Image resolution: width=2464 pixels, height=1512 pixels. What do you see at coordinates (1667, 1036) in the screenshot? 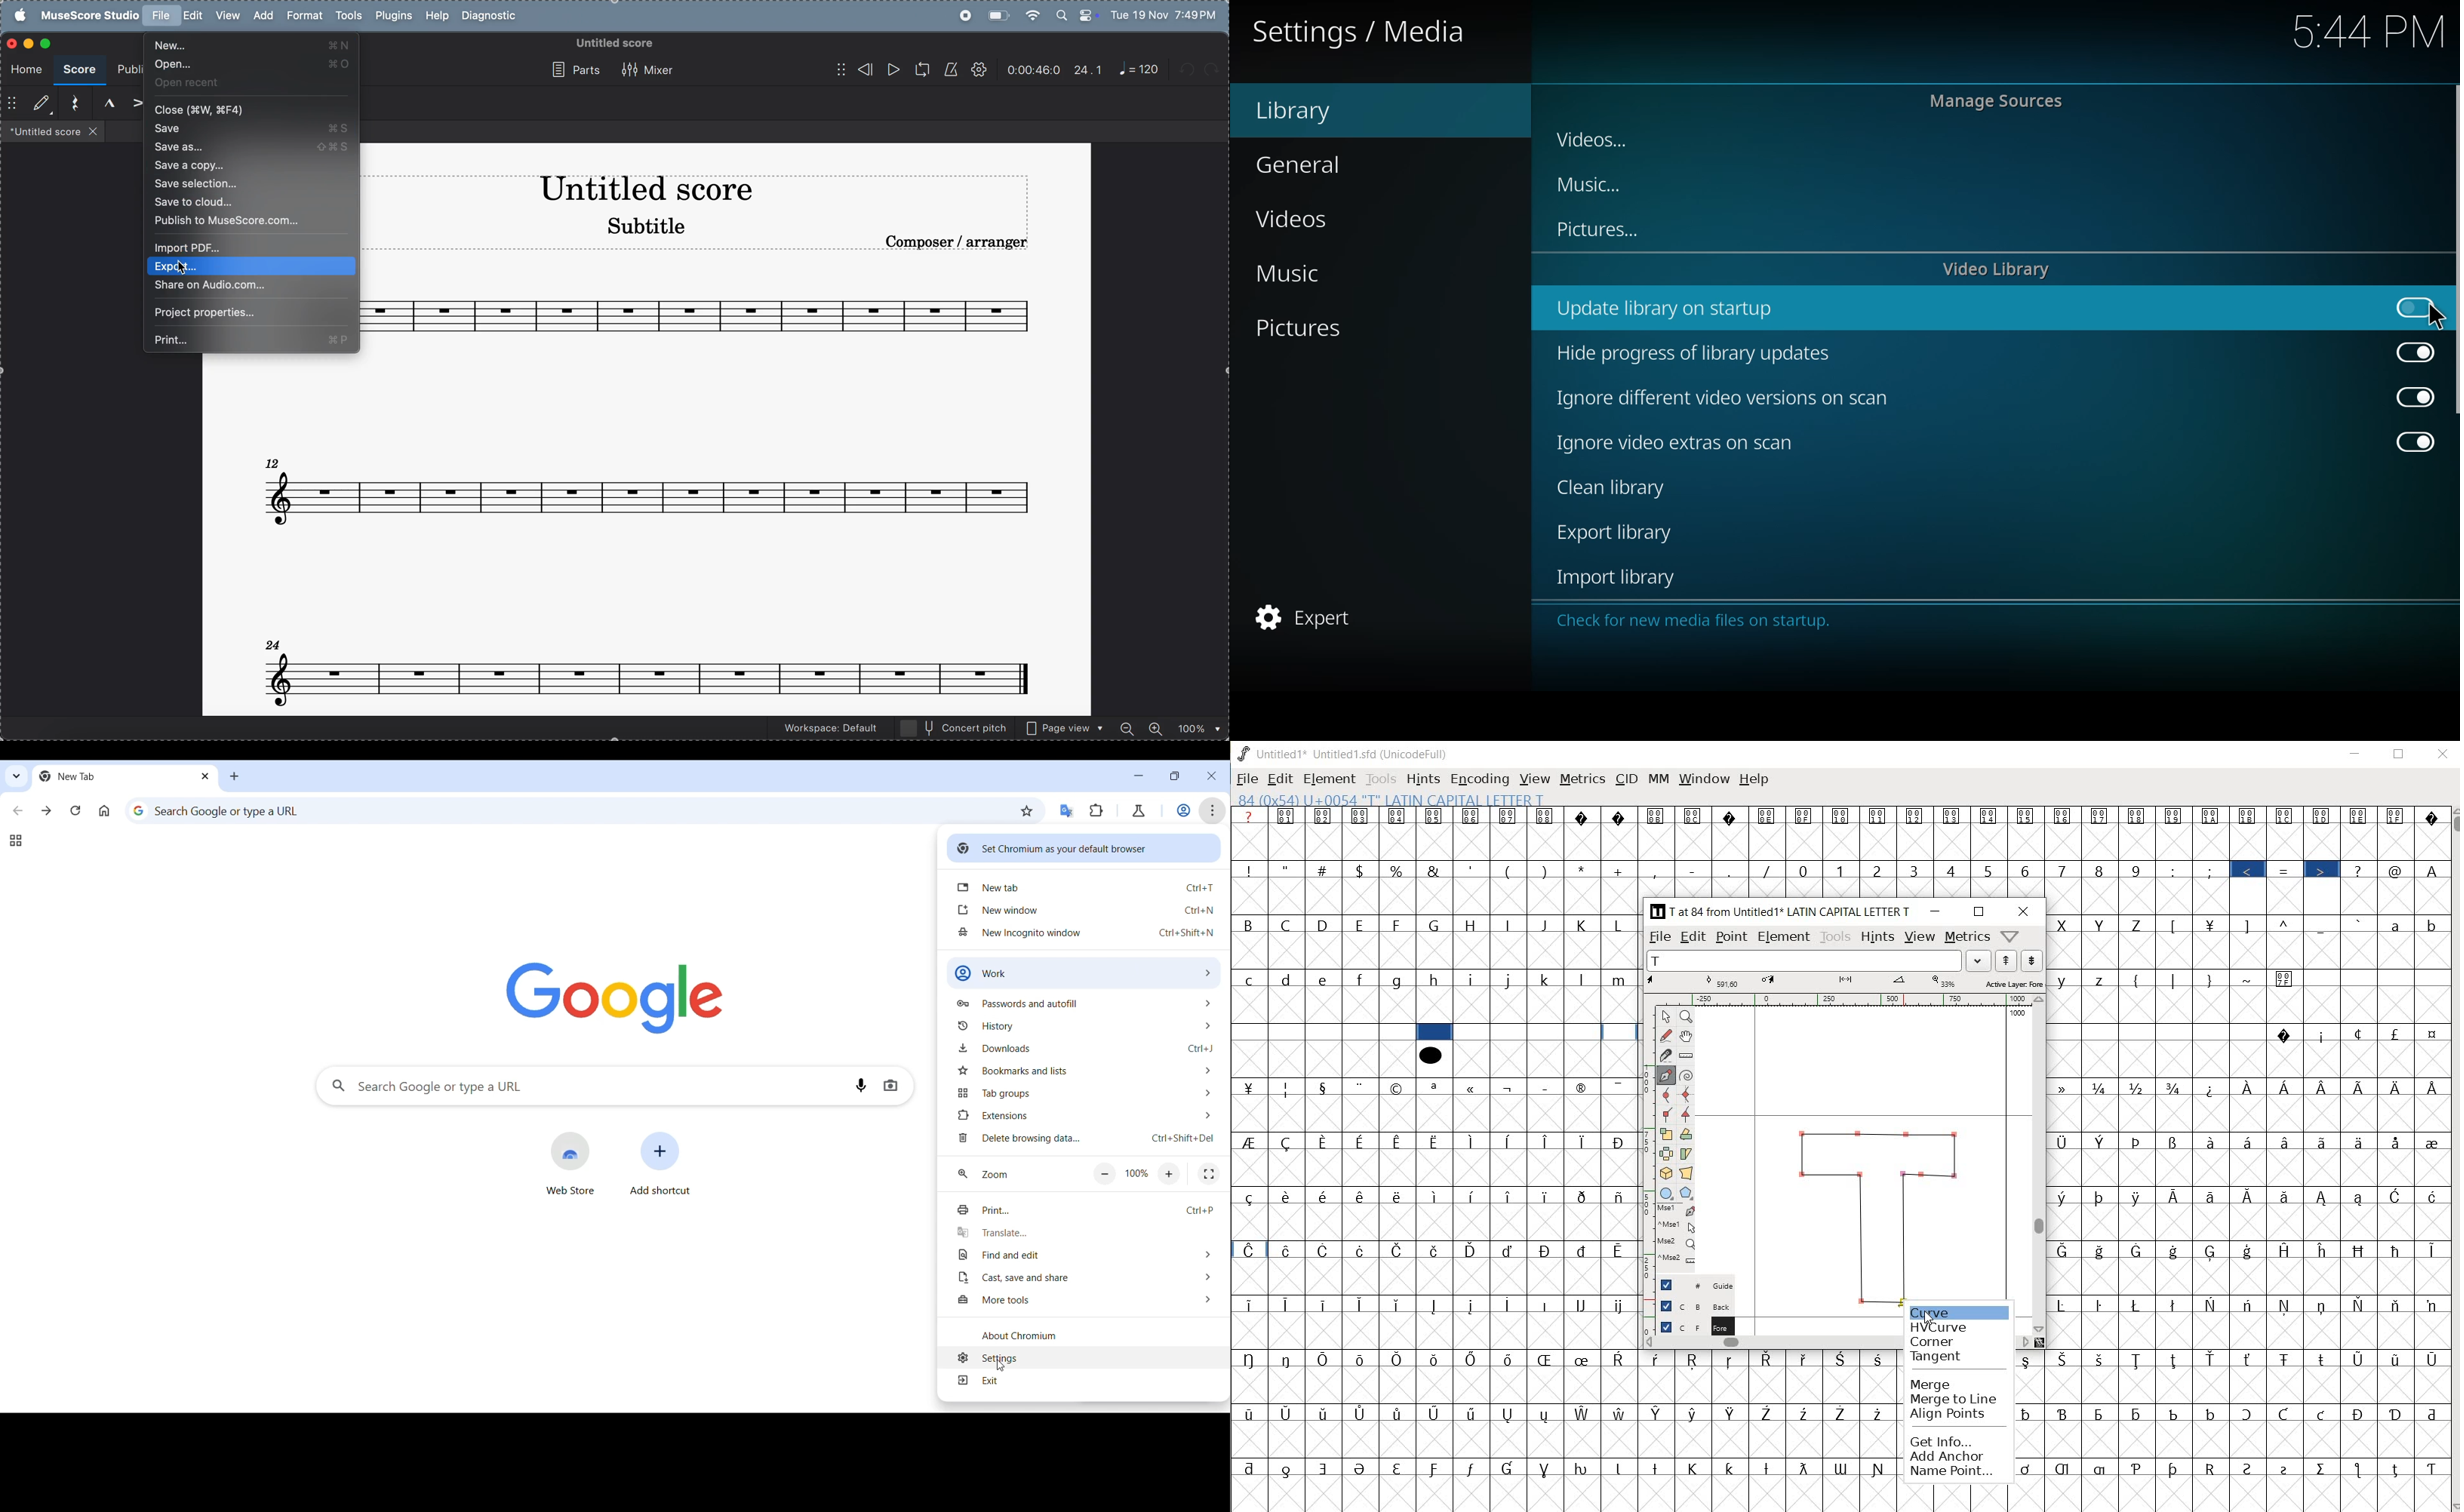
I see `freehand` at bounding box center [1667, 1036].